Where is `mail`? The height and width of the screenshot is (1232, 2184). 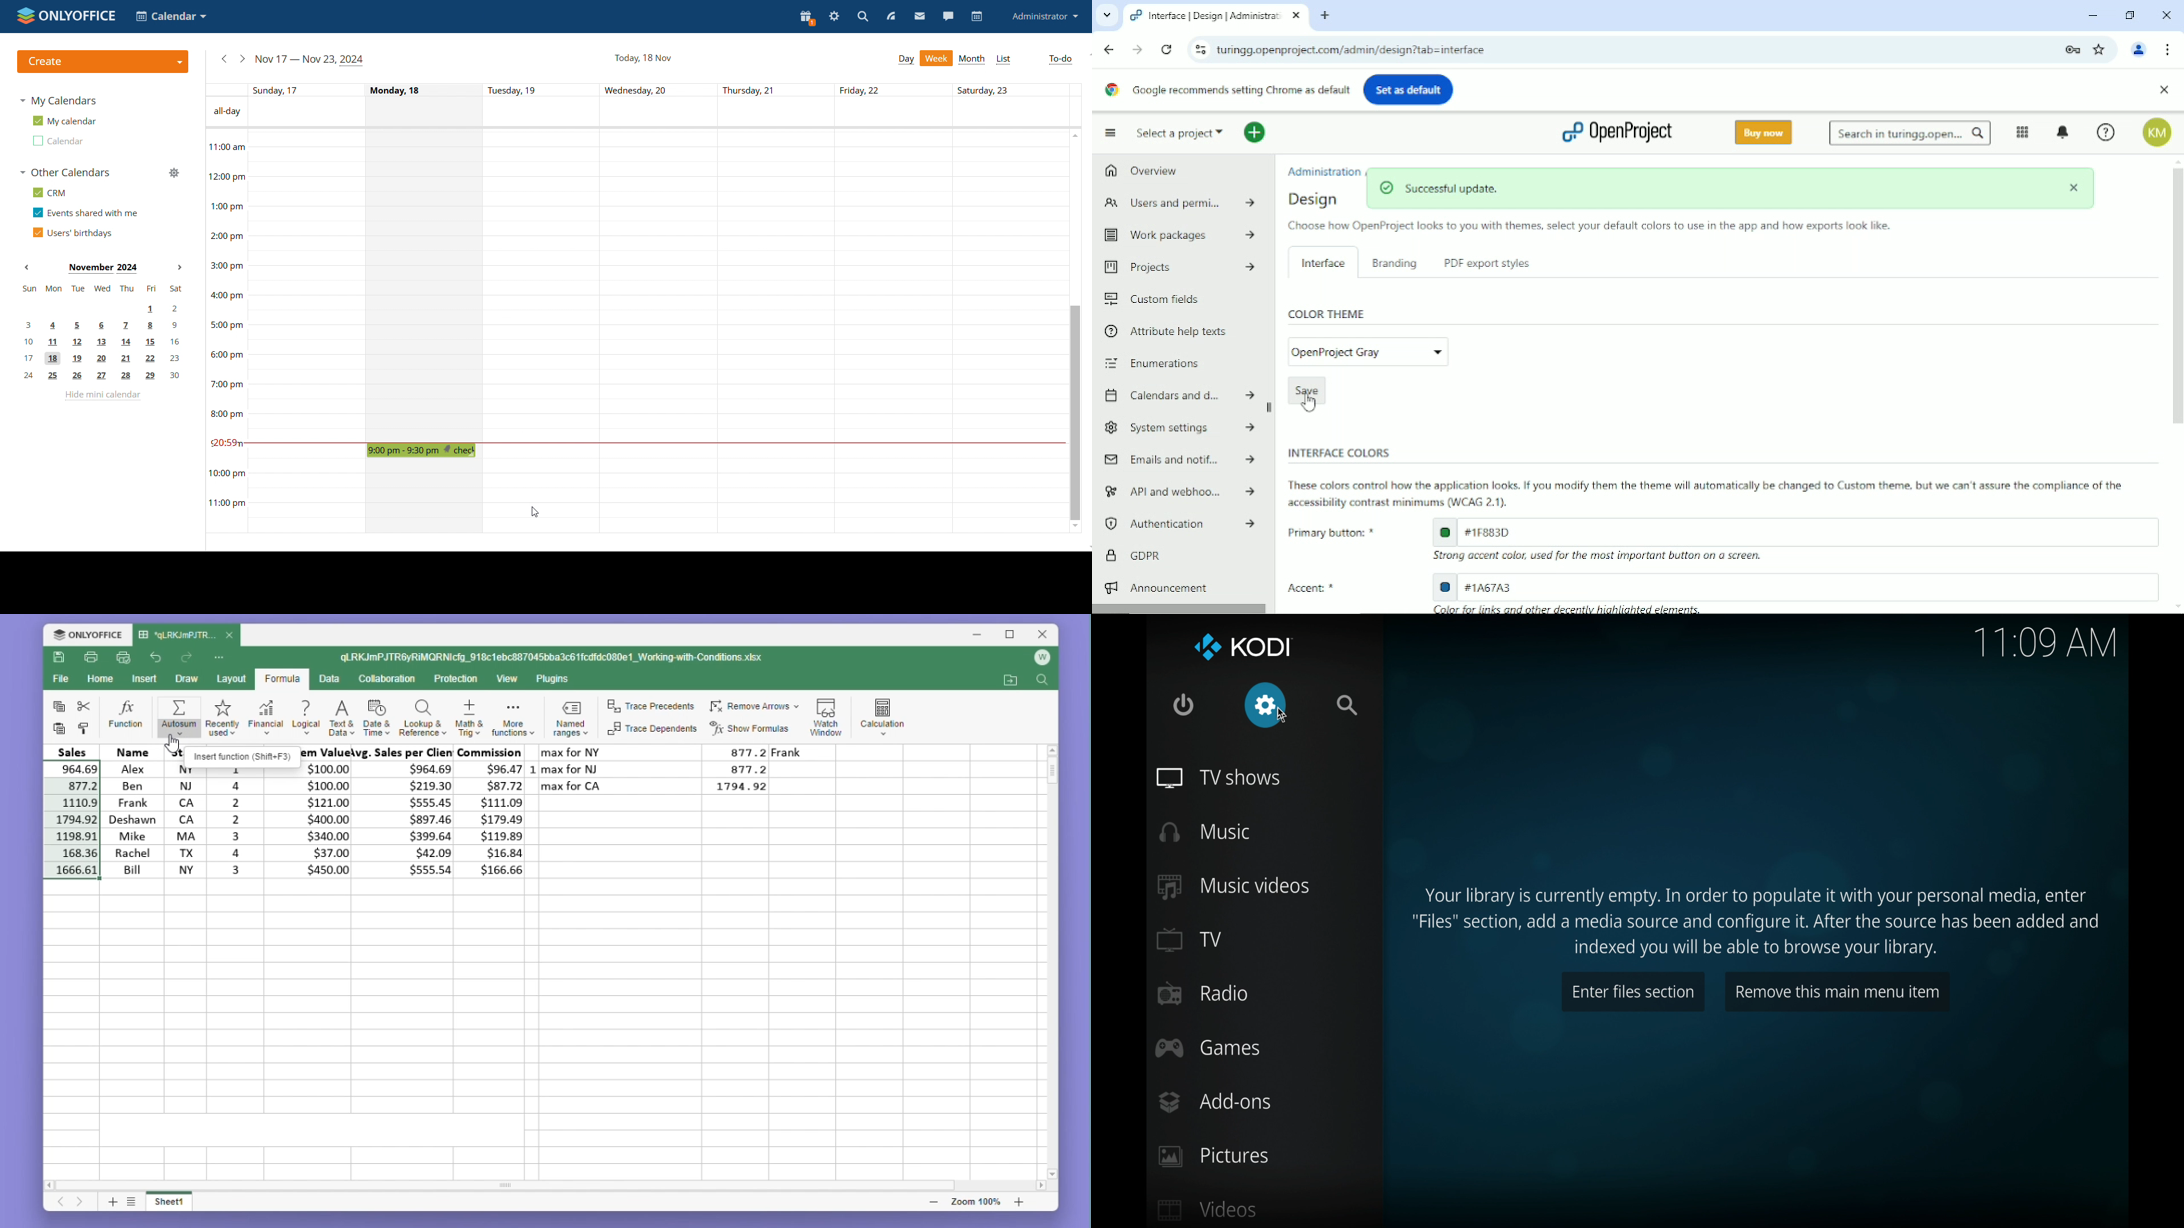
mail is located at coordinates (920, 16).